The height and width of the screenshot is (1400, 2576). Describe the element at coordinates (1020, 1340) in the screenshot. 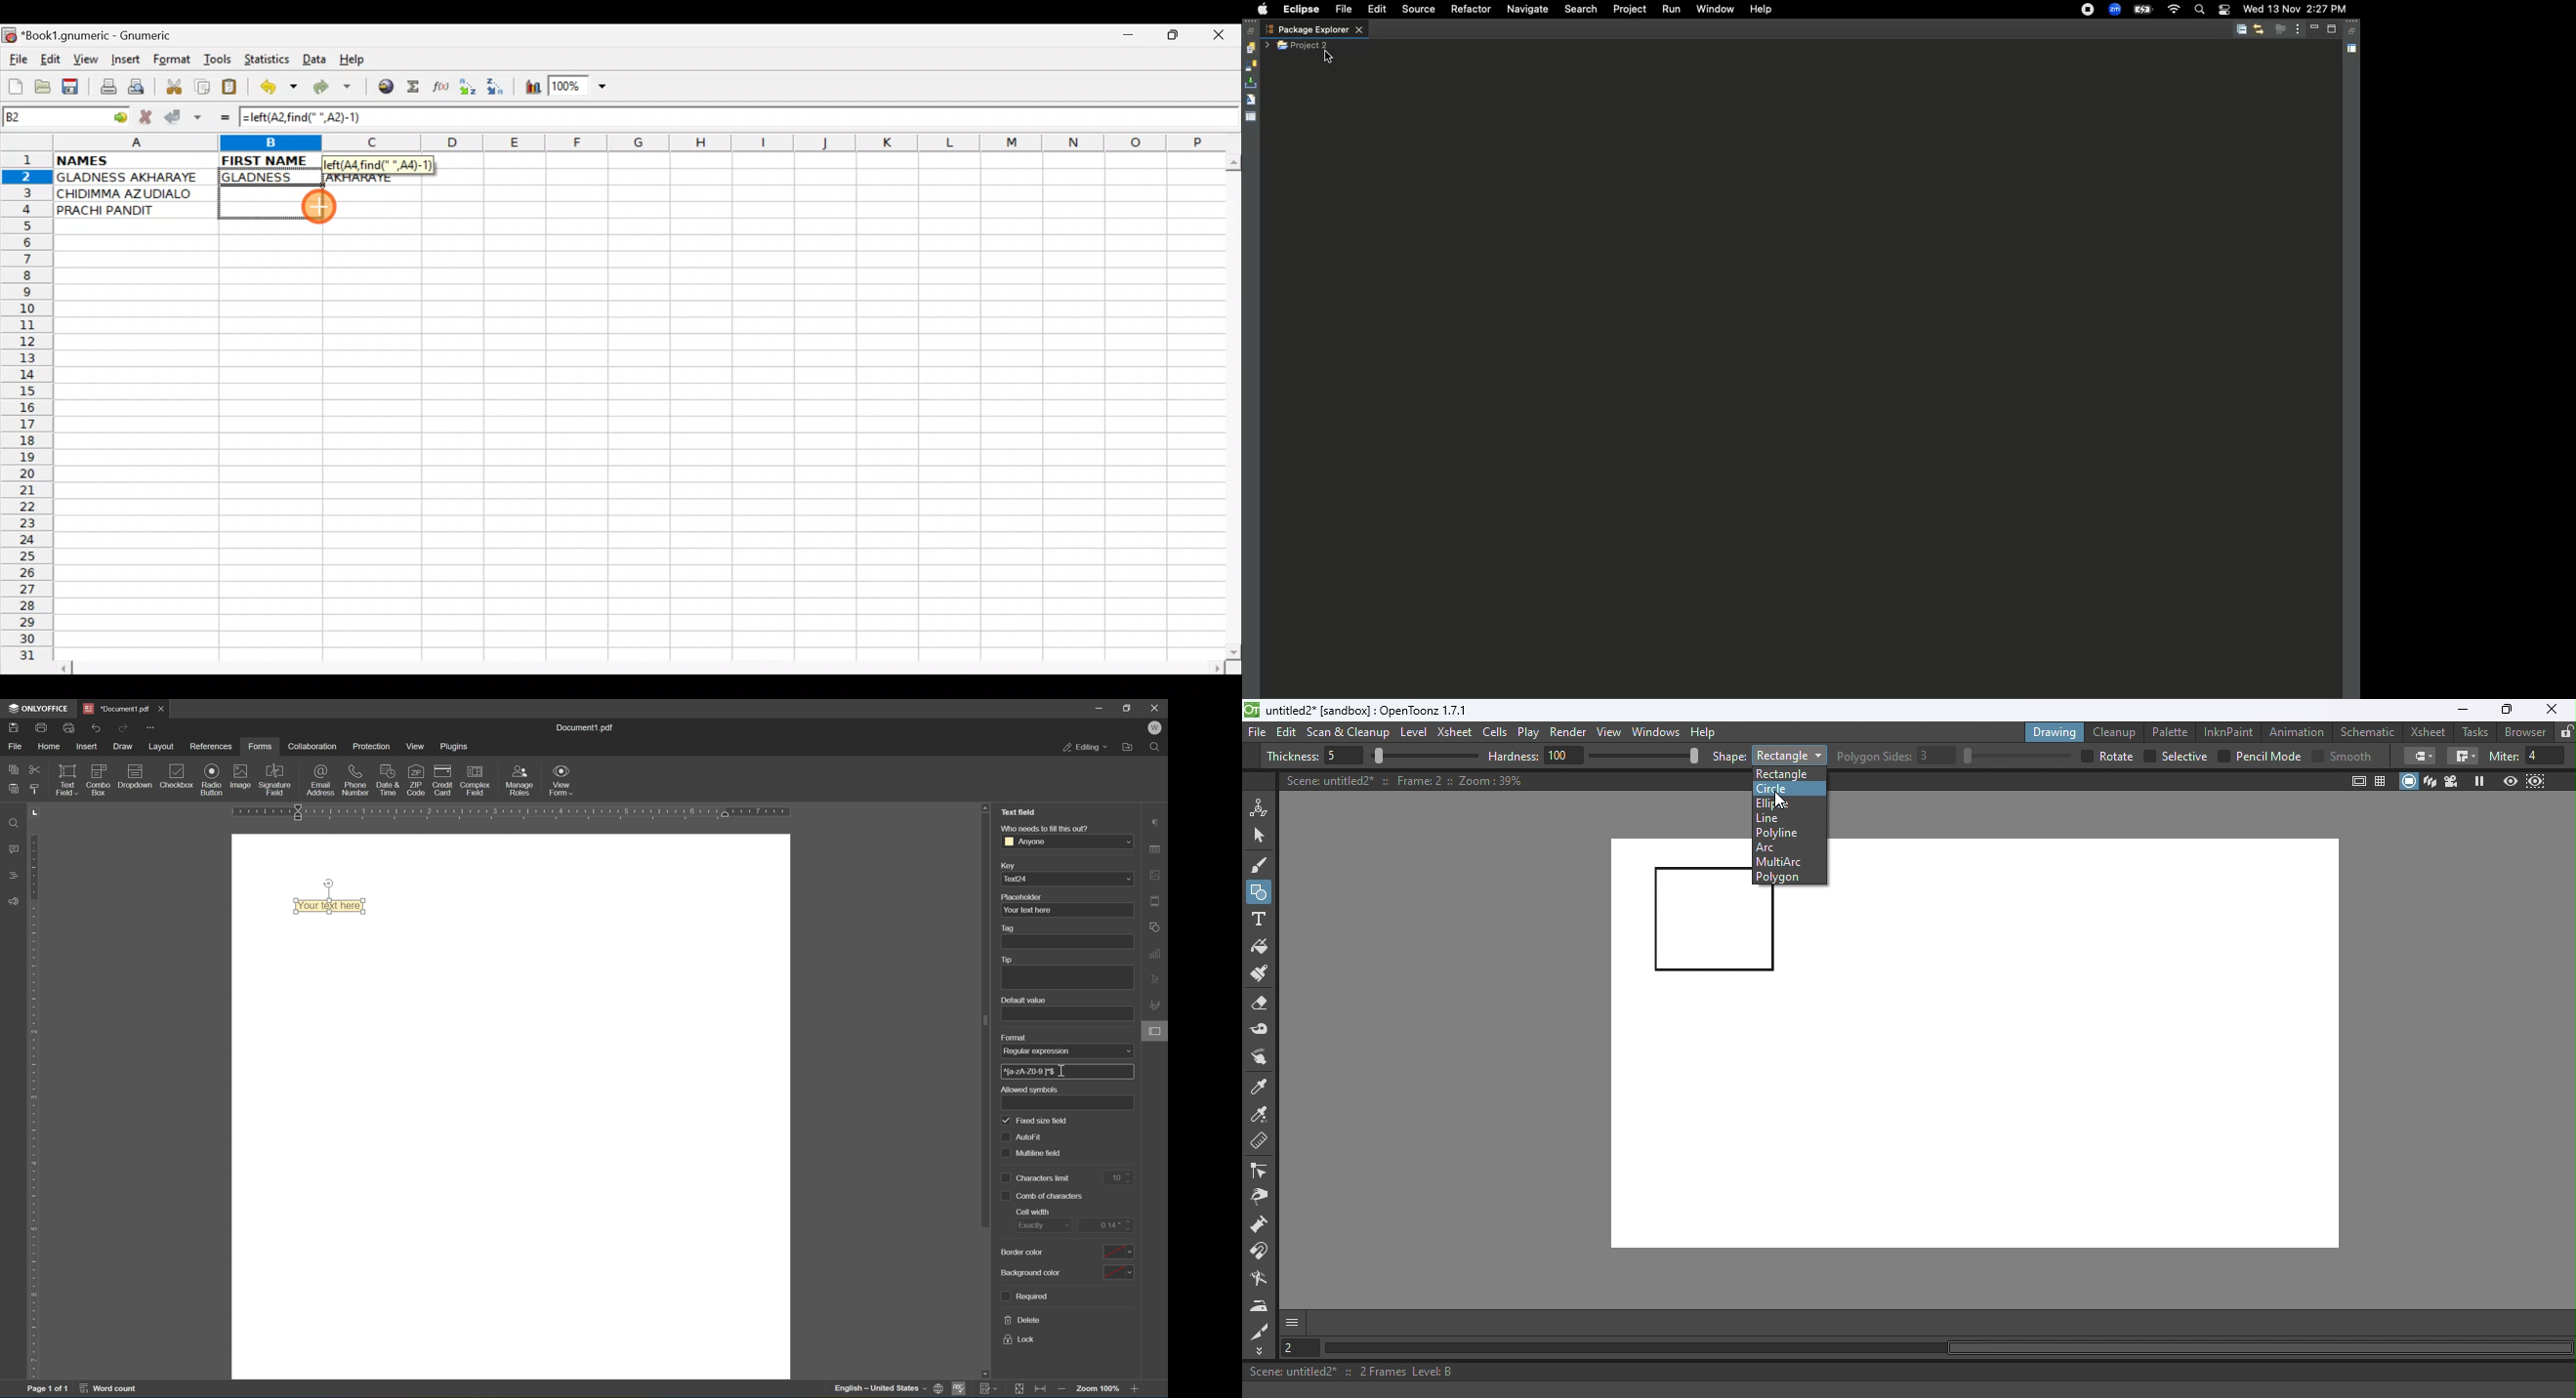

I see `lock` at that location.